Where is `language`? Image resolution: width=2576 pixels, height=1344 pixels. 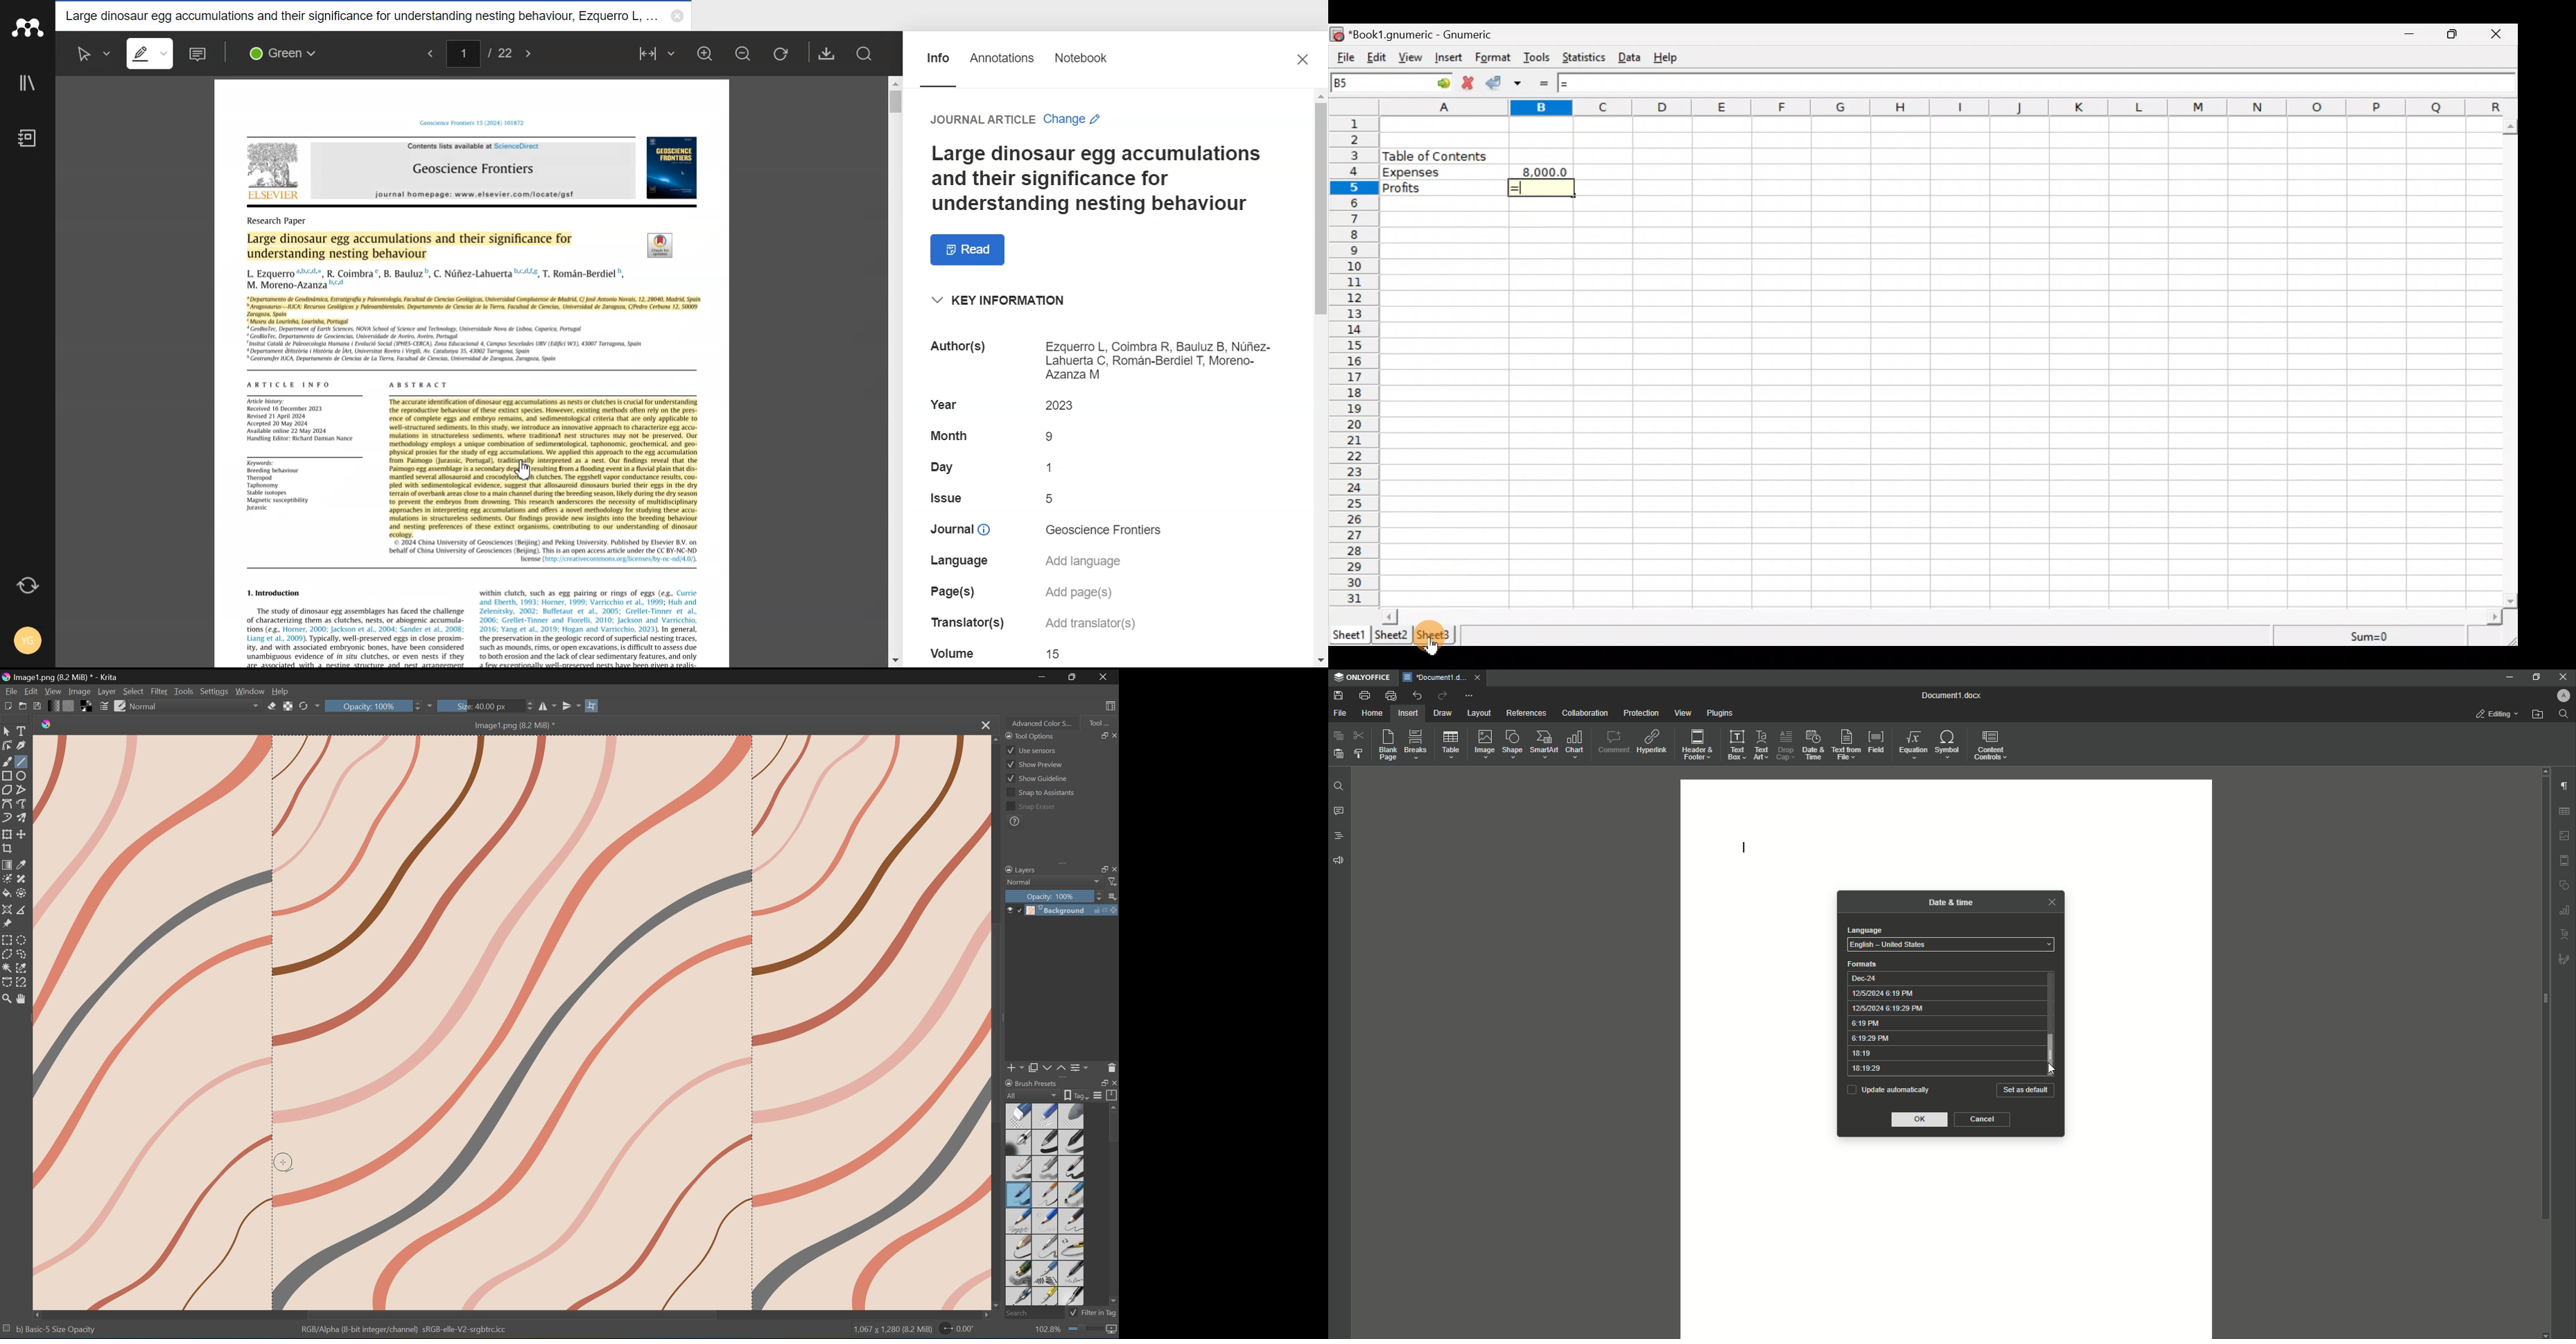
language is located at coordinates (1864, 930).